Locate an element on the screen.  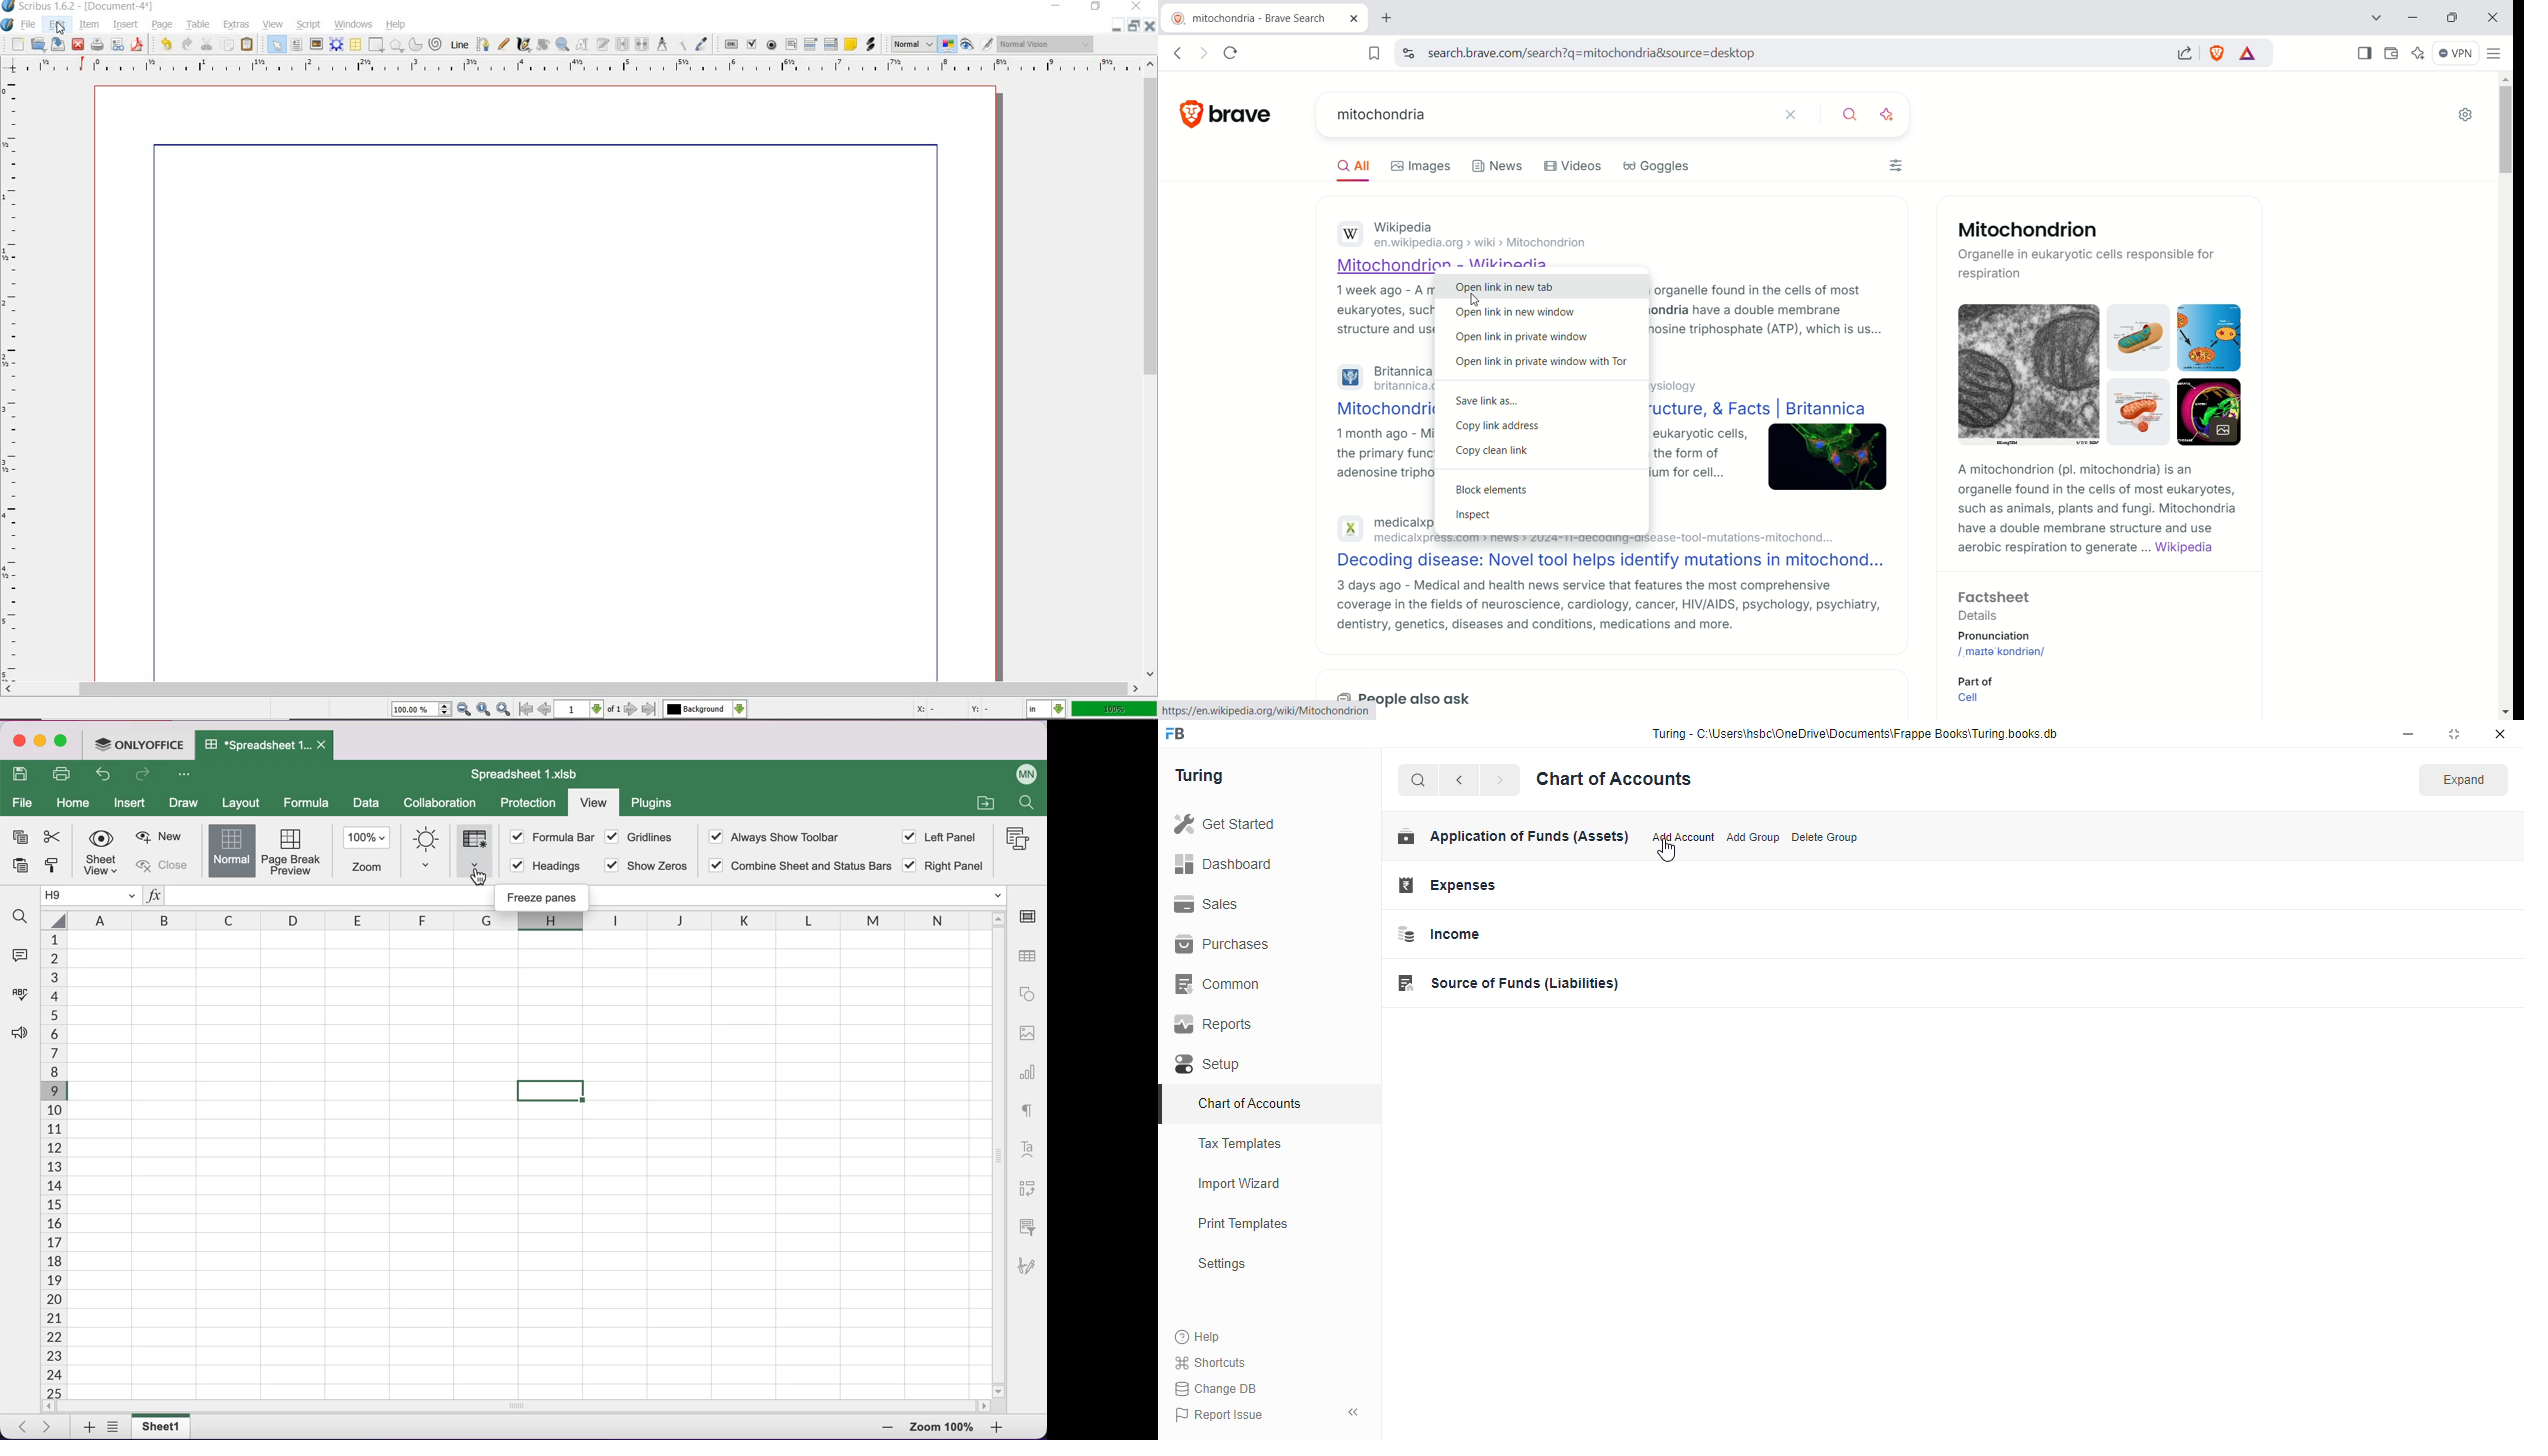
zoom in is located at coordinates (878, 1429).